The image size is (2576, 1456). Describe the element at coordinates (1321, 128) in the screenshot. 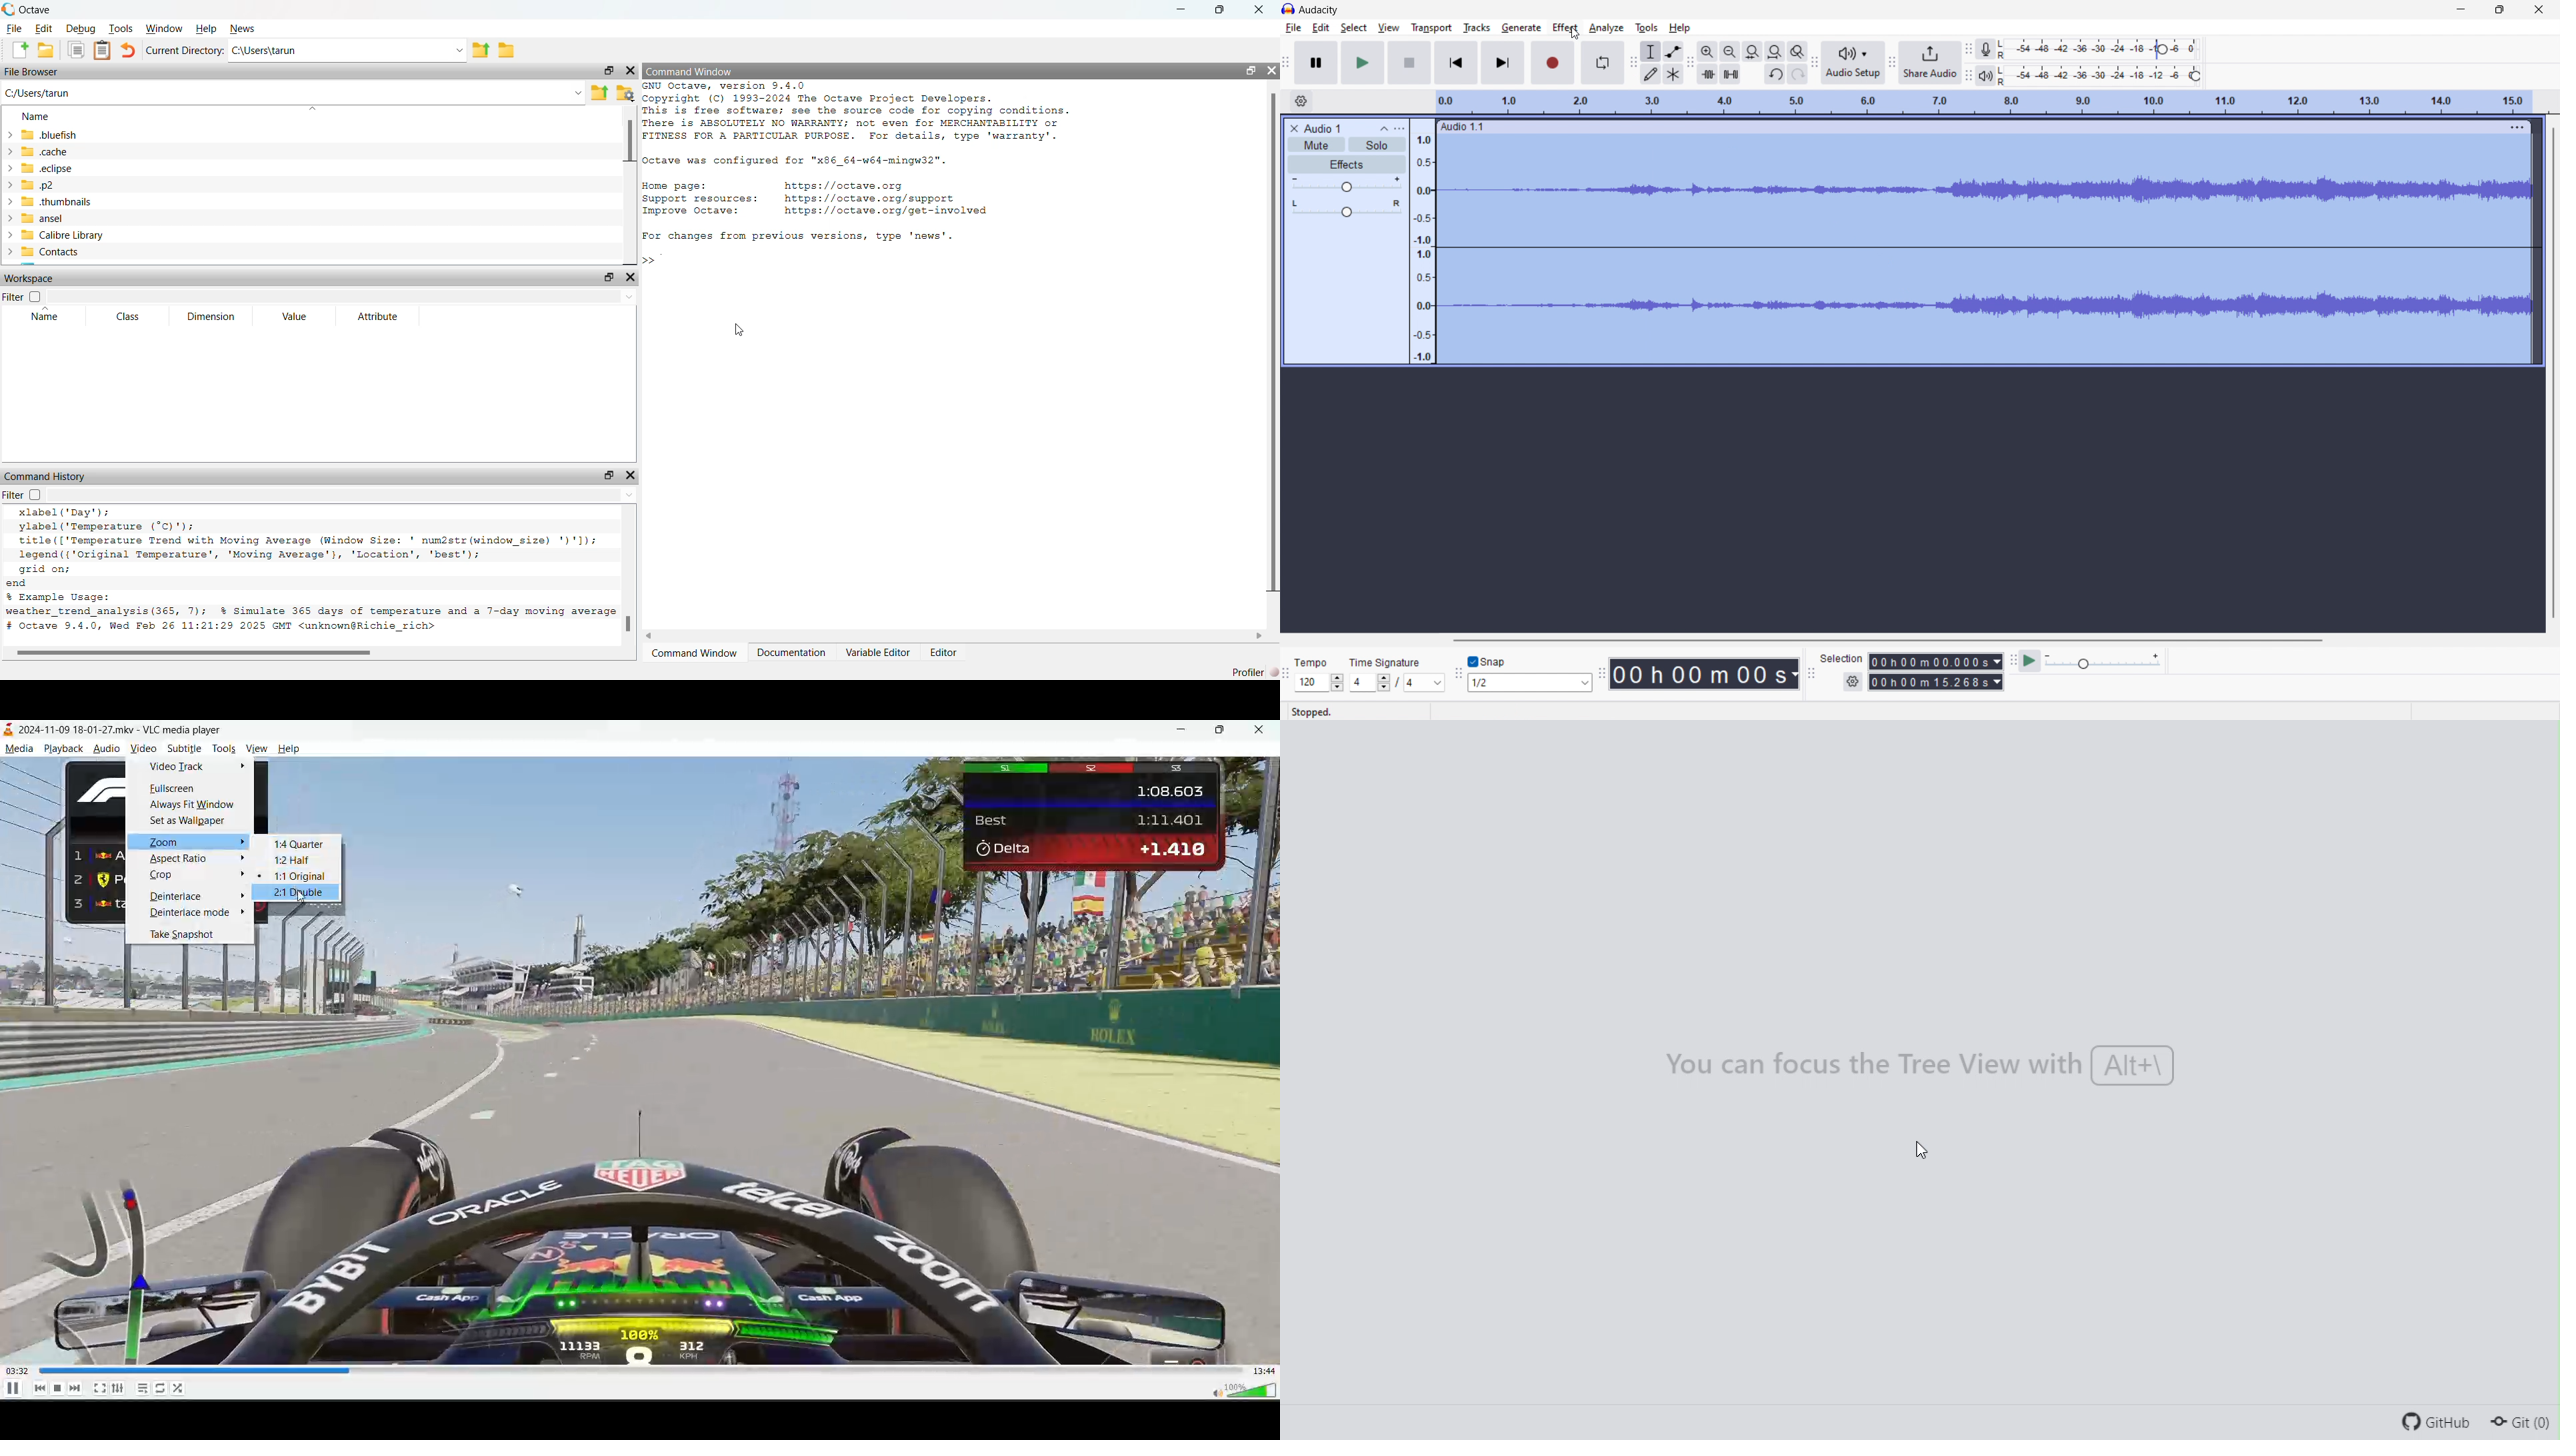

I see `title` at that location.